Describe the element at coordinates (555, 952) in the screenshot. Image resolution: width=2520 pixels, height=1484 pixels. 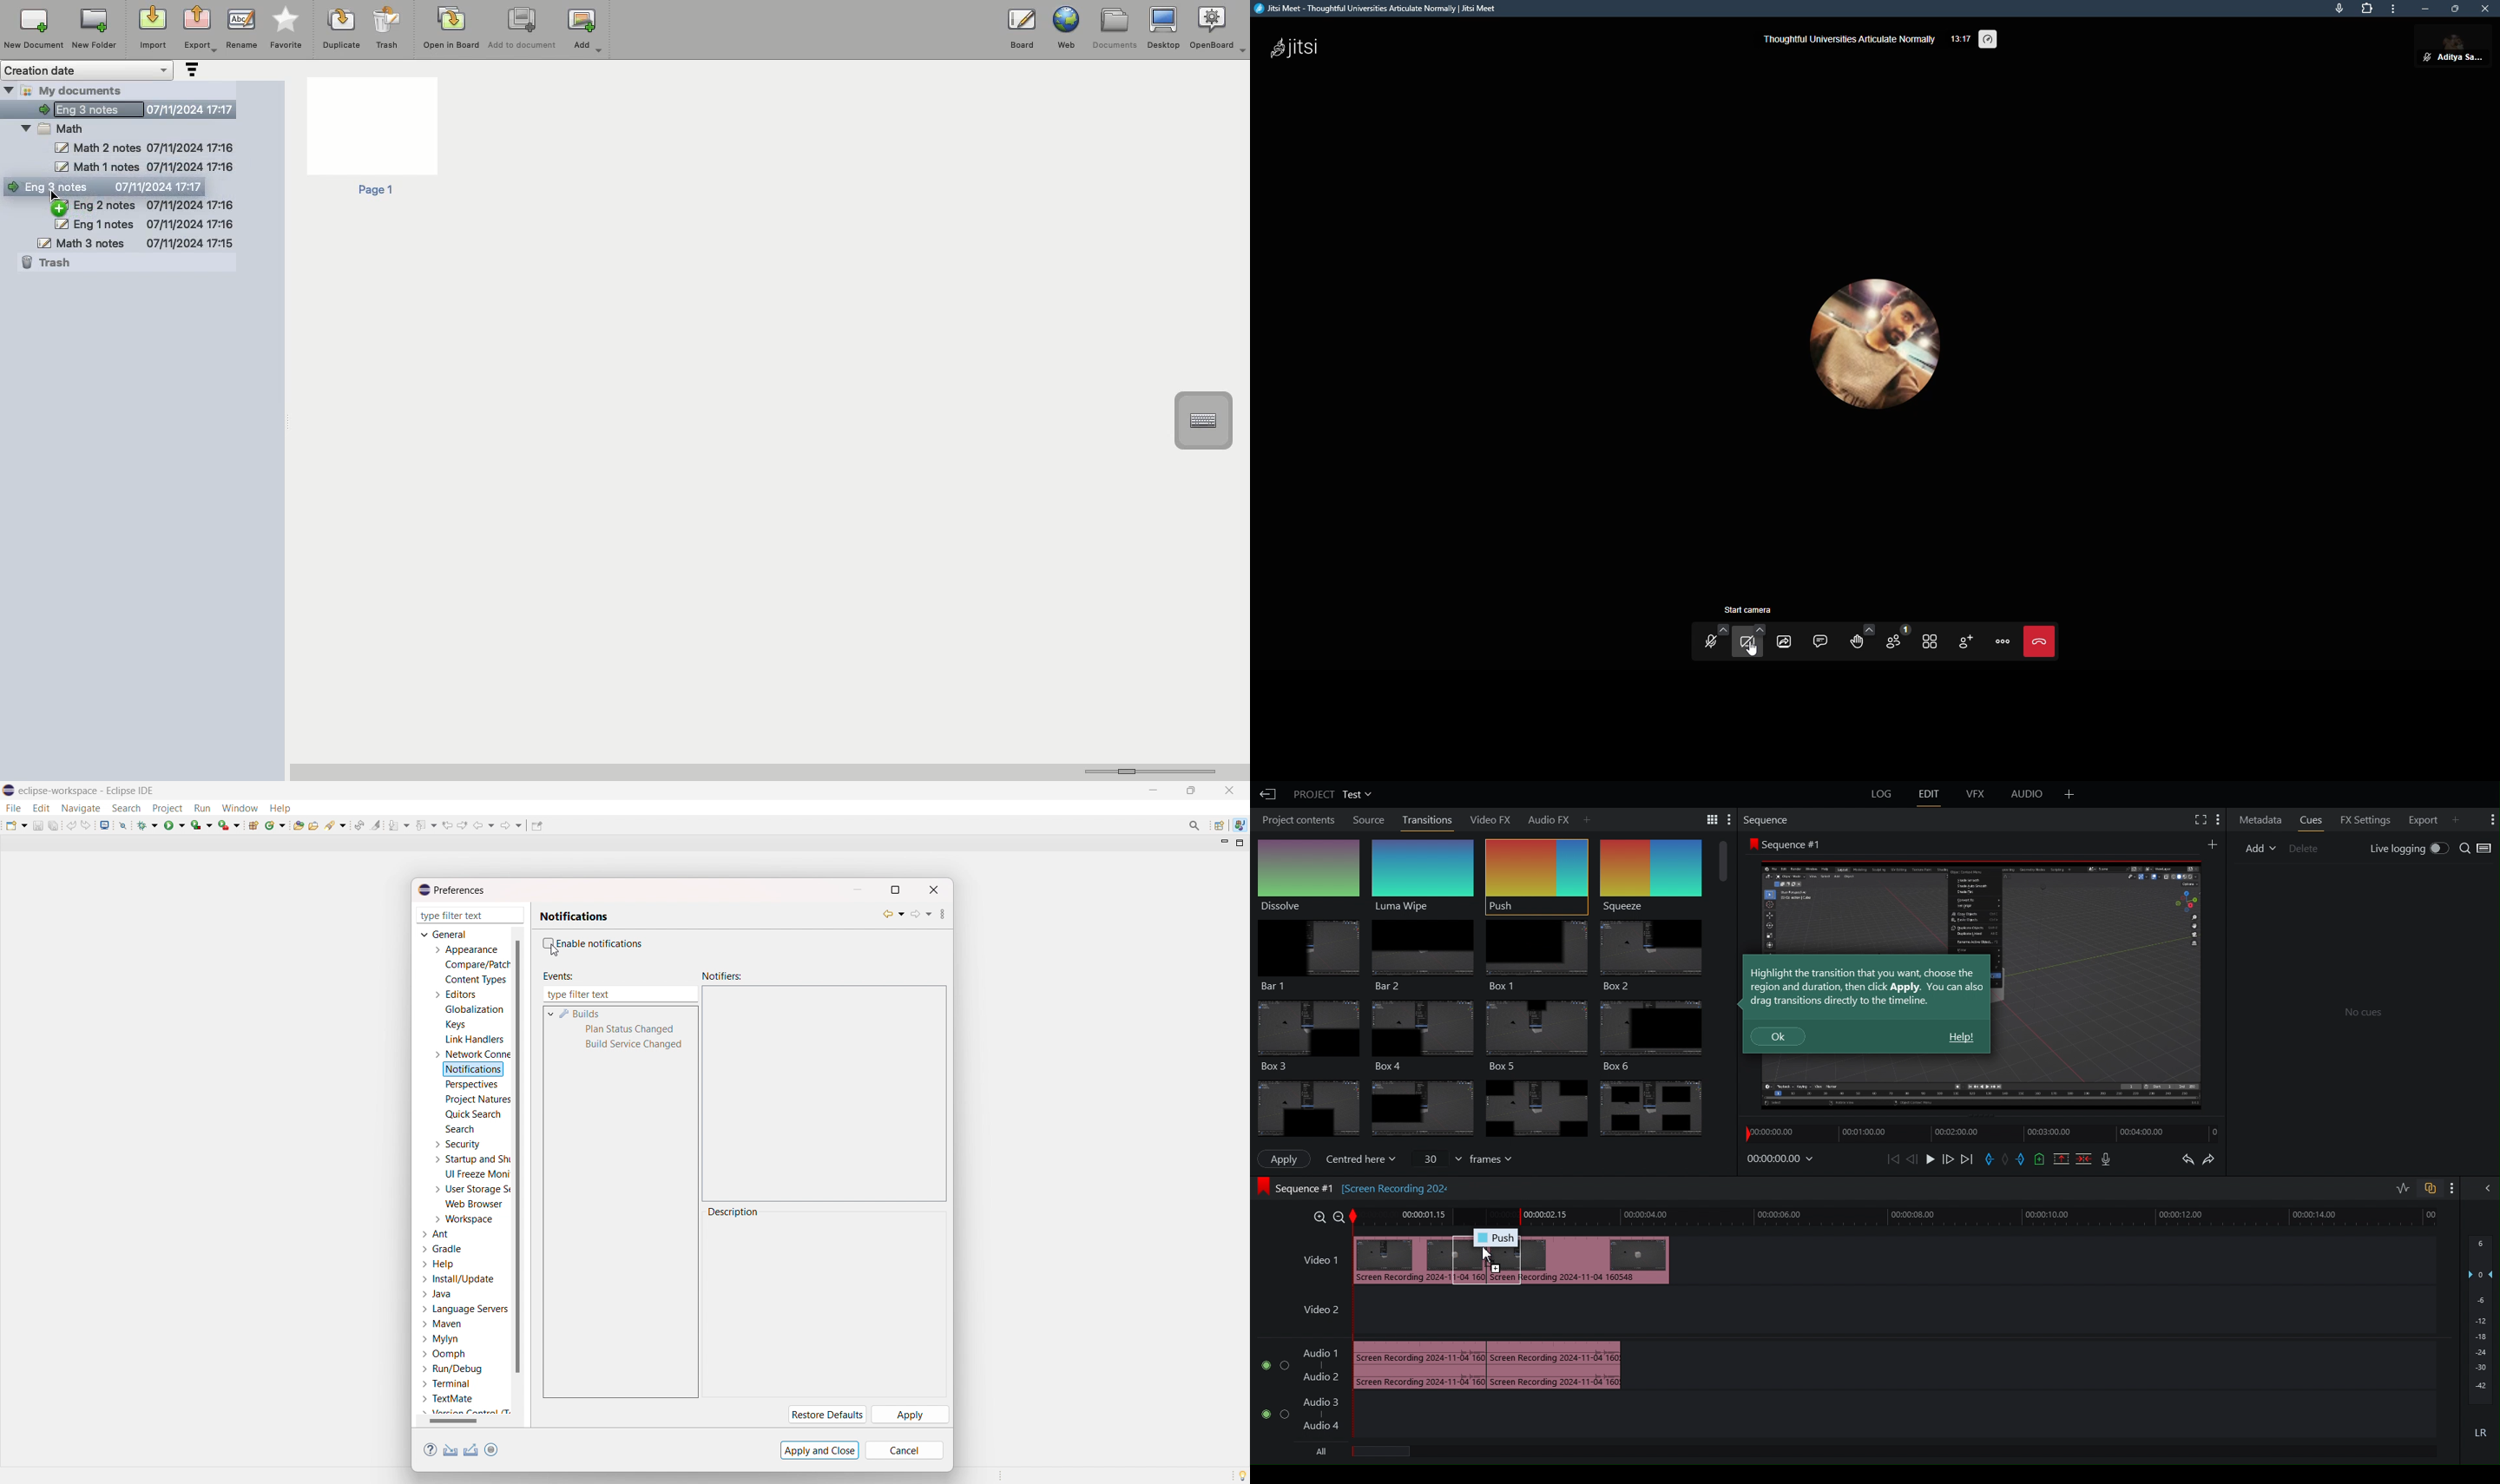
I see `cursor` at that location.